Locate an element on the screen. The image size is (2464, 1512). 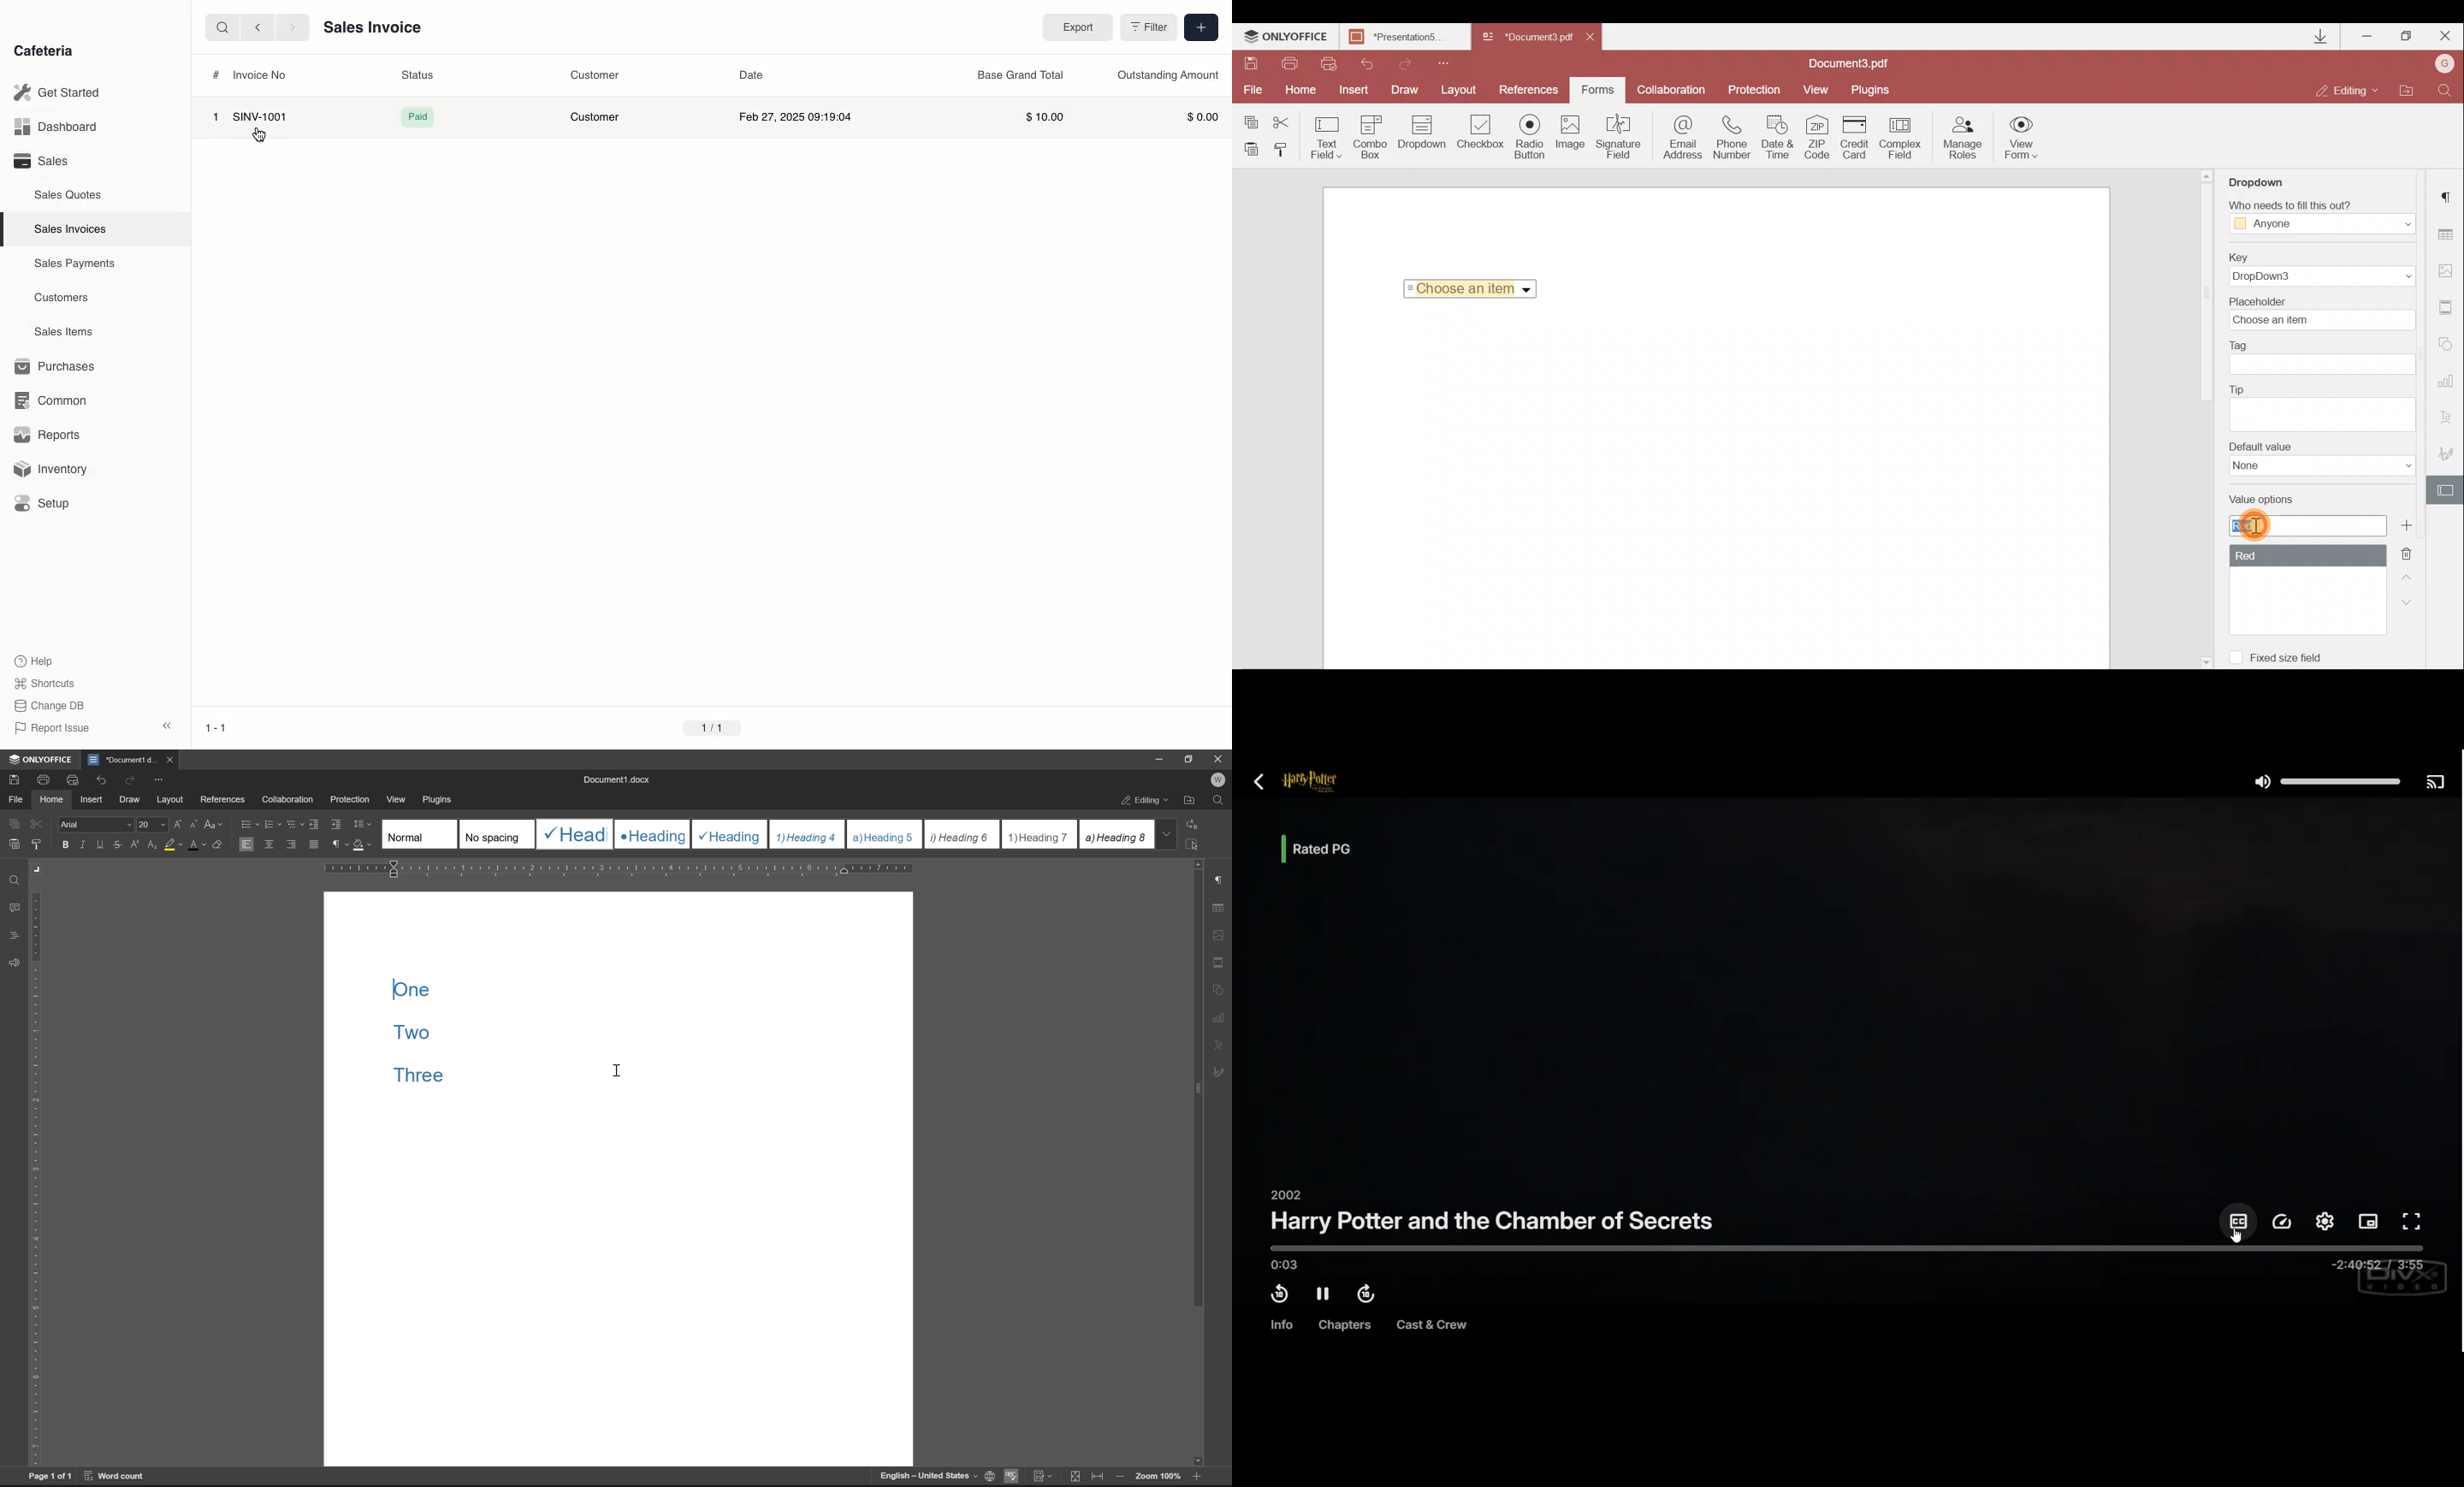
Document name is located at coordinates (1526, 38).